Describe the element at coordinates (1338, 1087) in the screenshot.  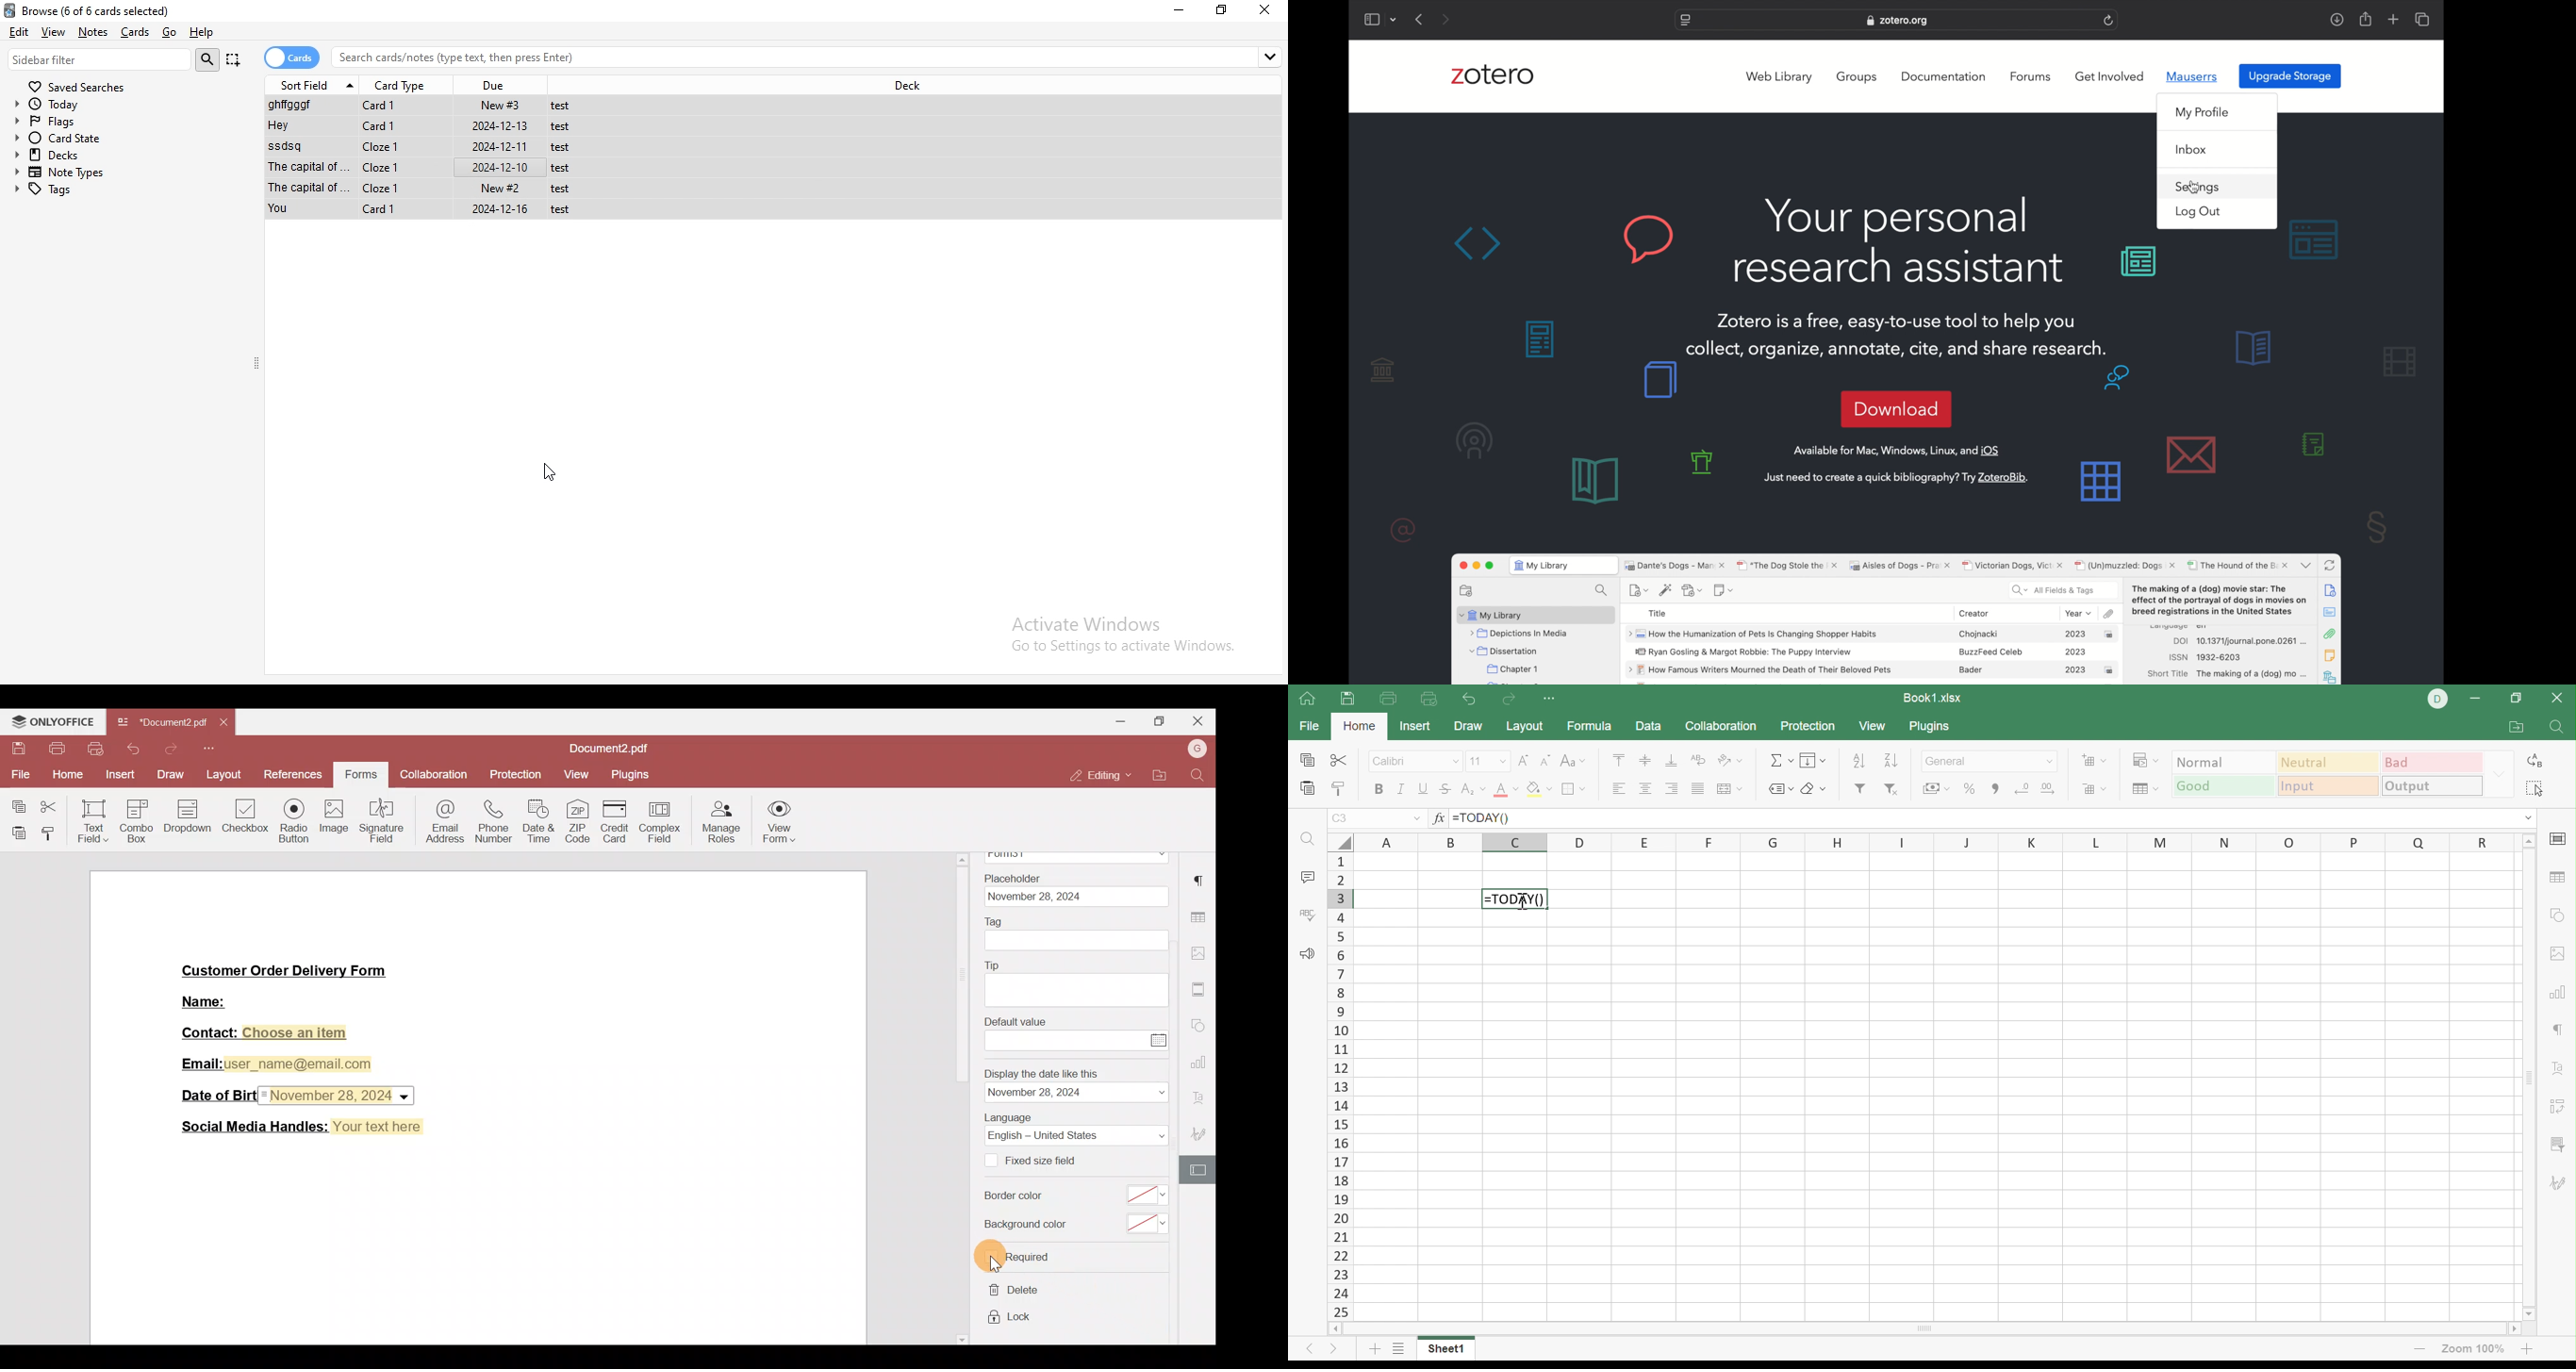
I see `Row numbers` at that location.